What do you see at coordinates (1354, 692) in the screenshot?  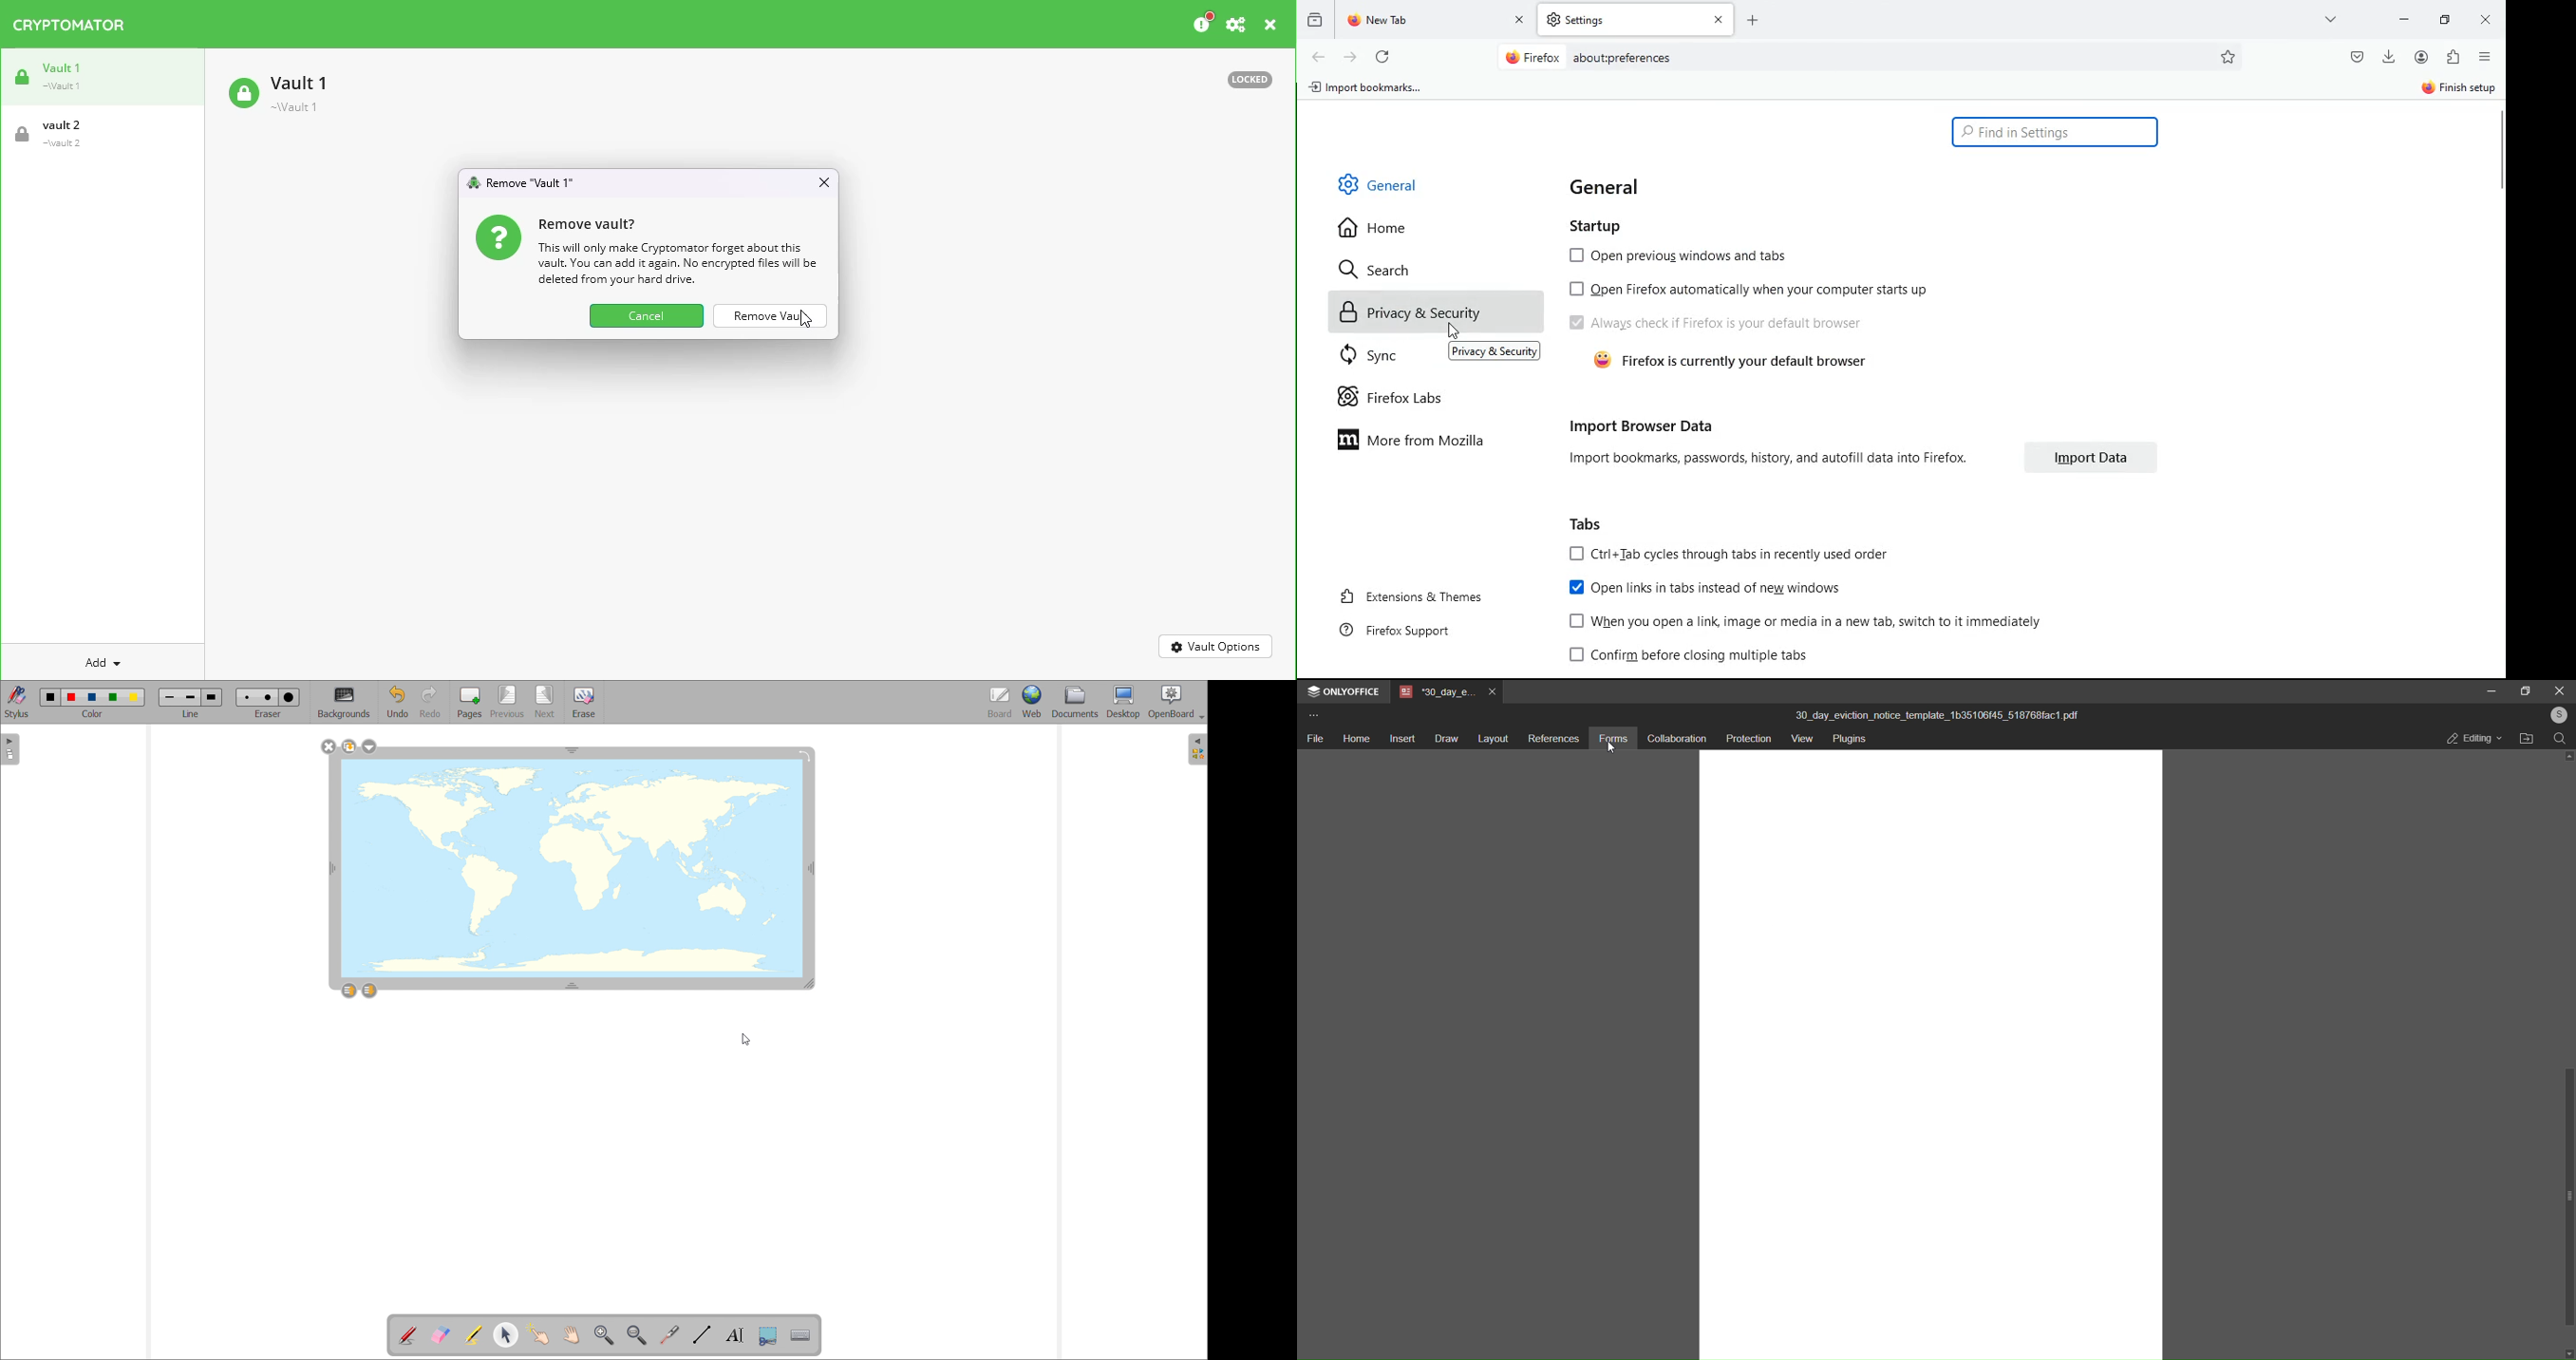 I see `onlyoffice` at bounding box center [1354, 692].